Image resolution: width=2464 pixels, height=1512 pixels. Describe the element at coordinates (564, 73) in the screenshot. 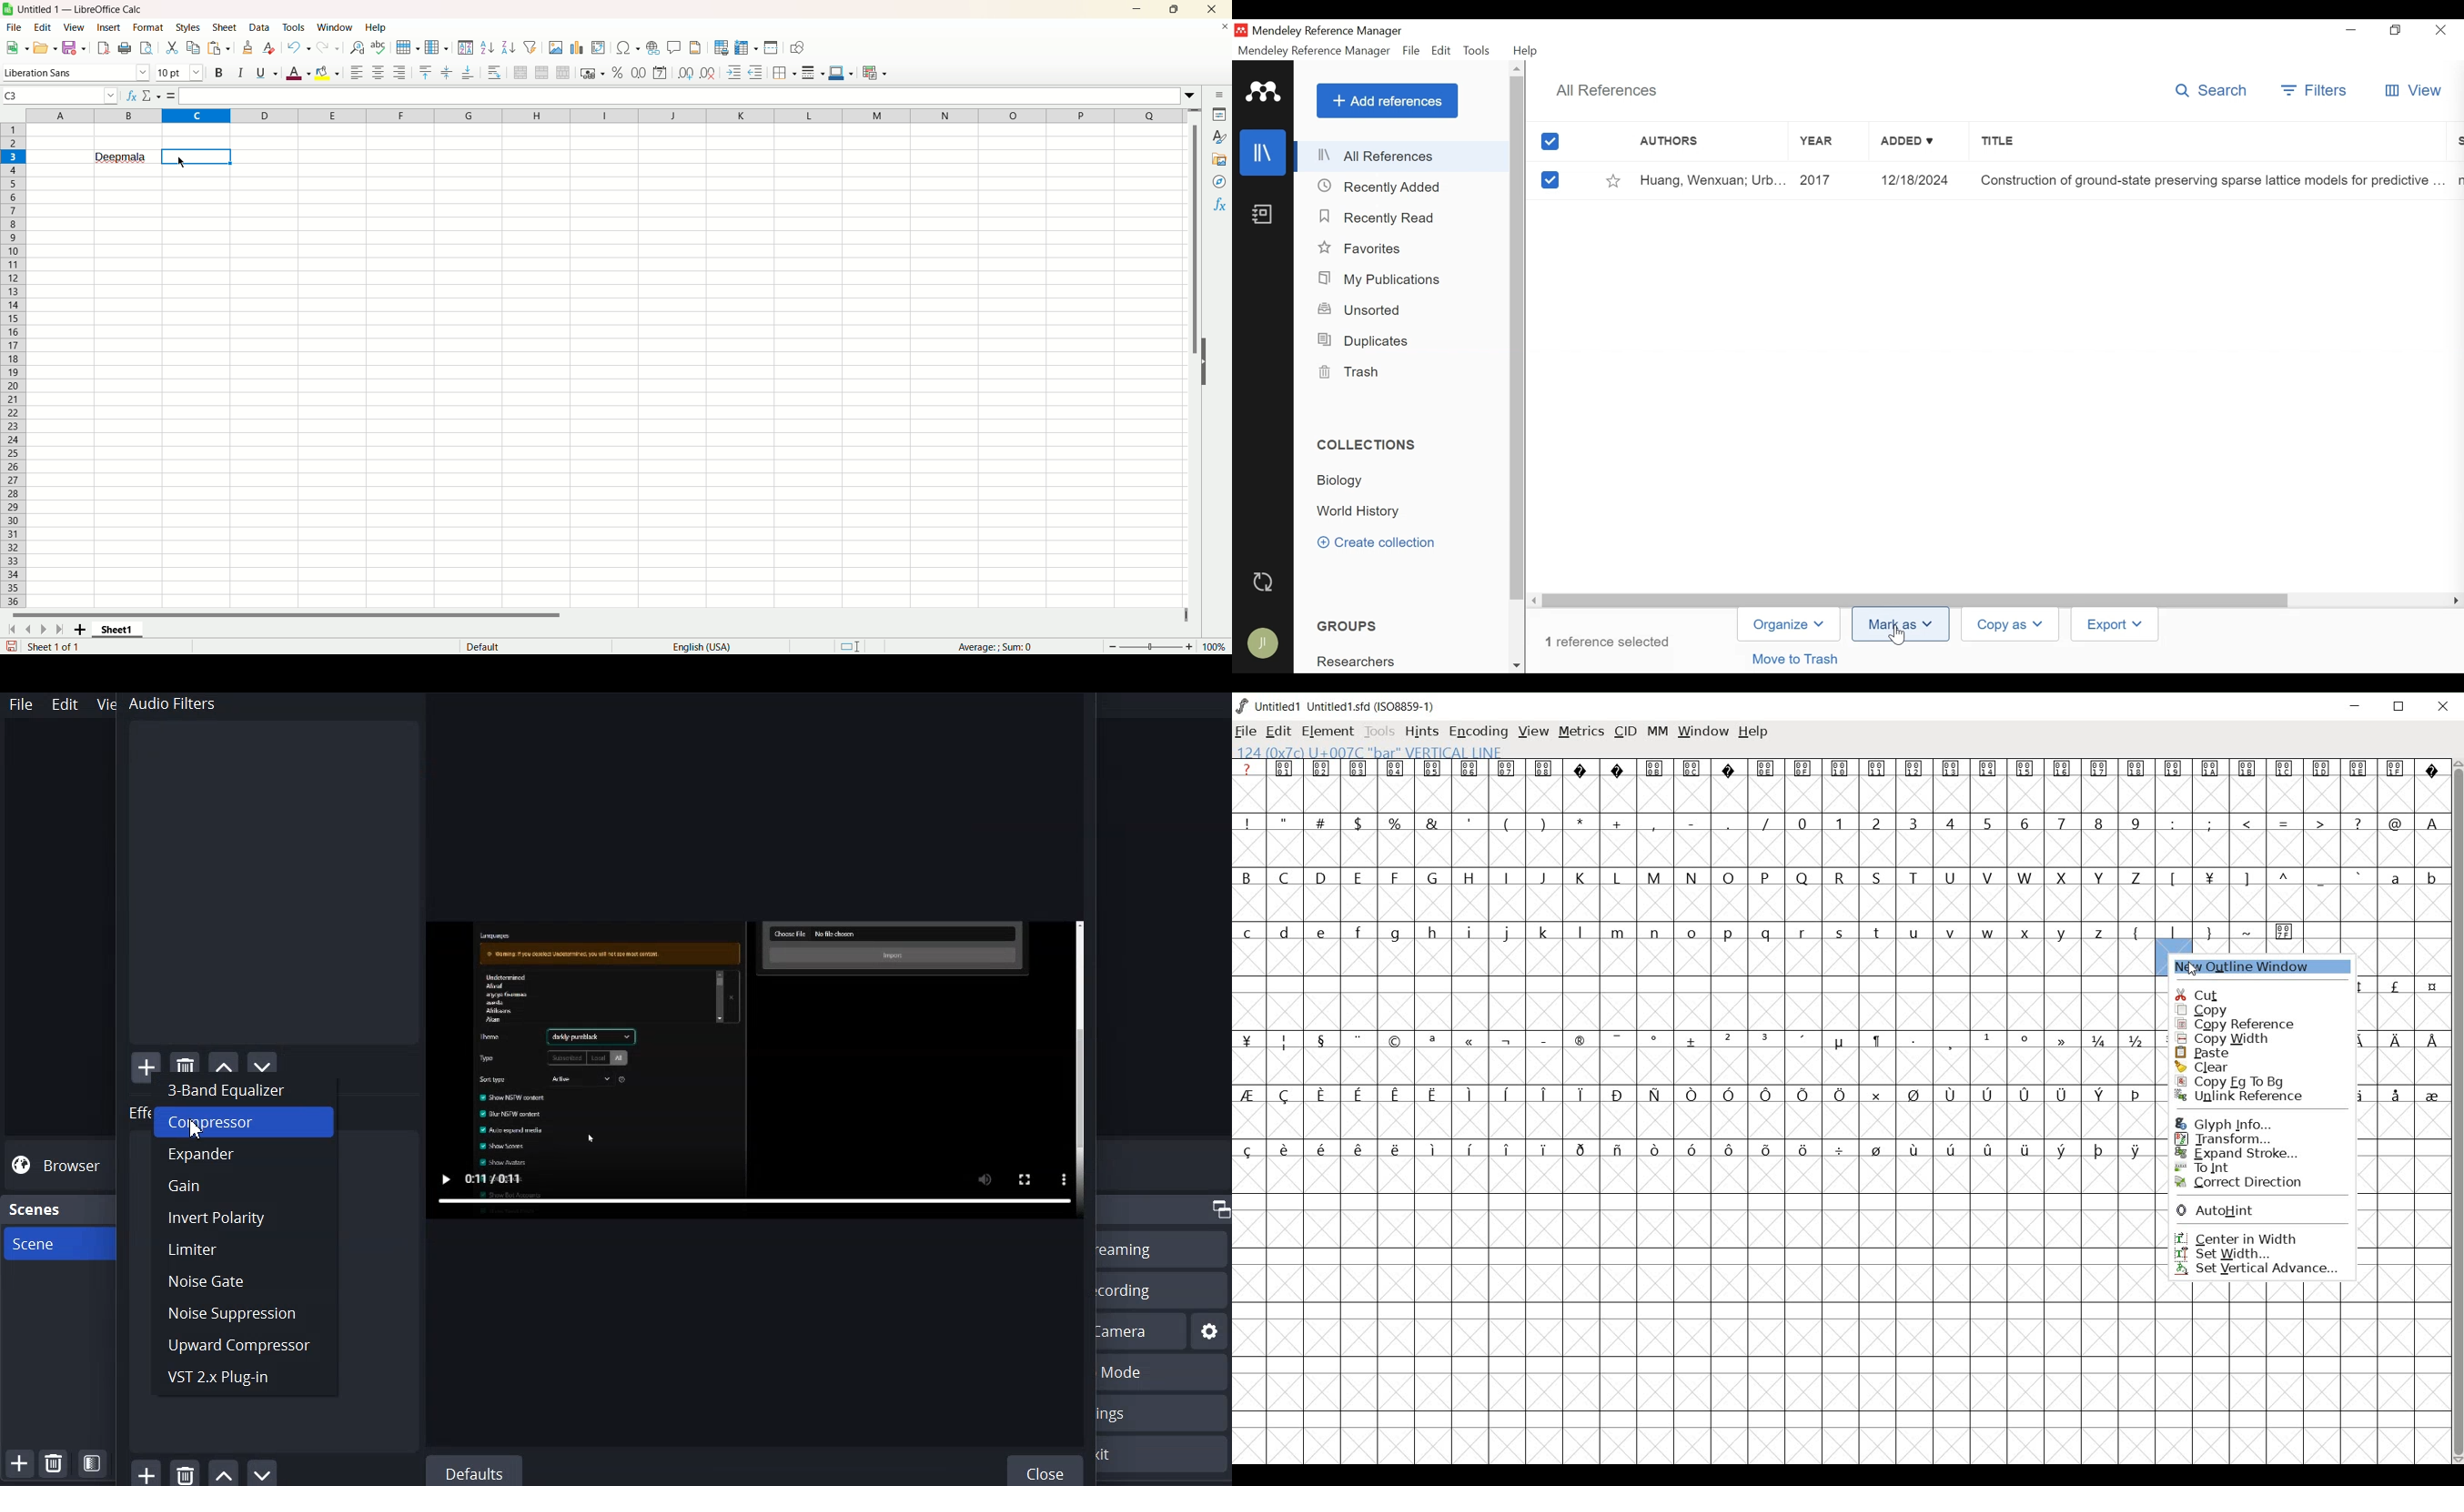

I see `Unmerge` at that location.